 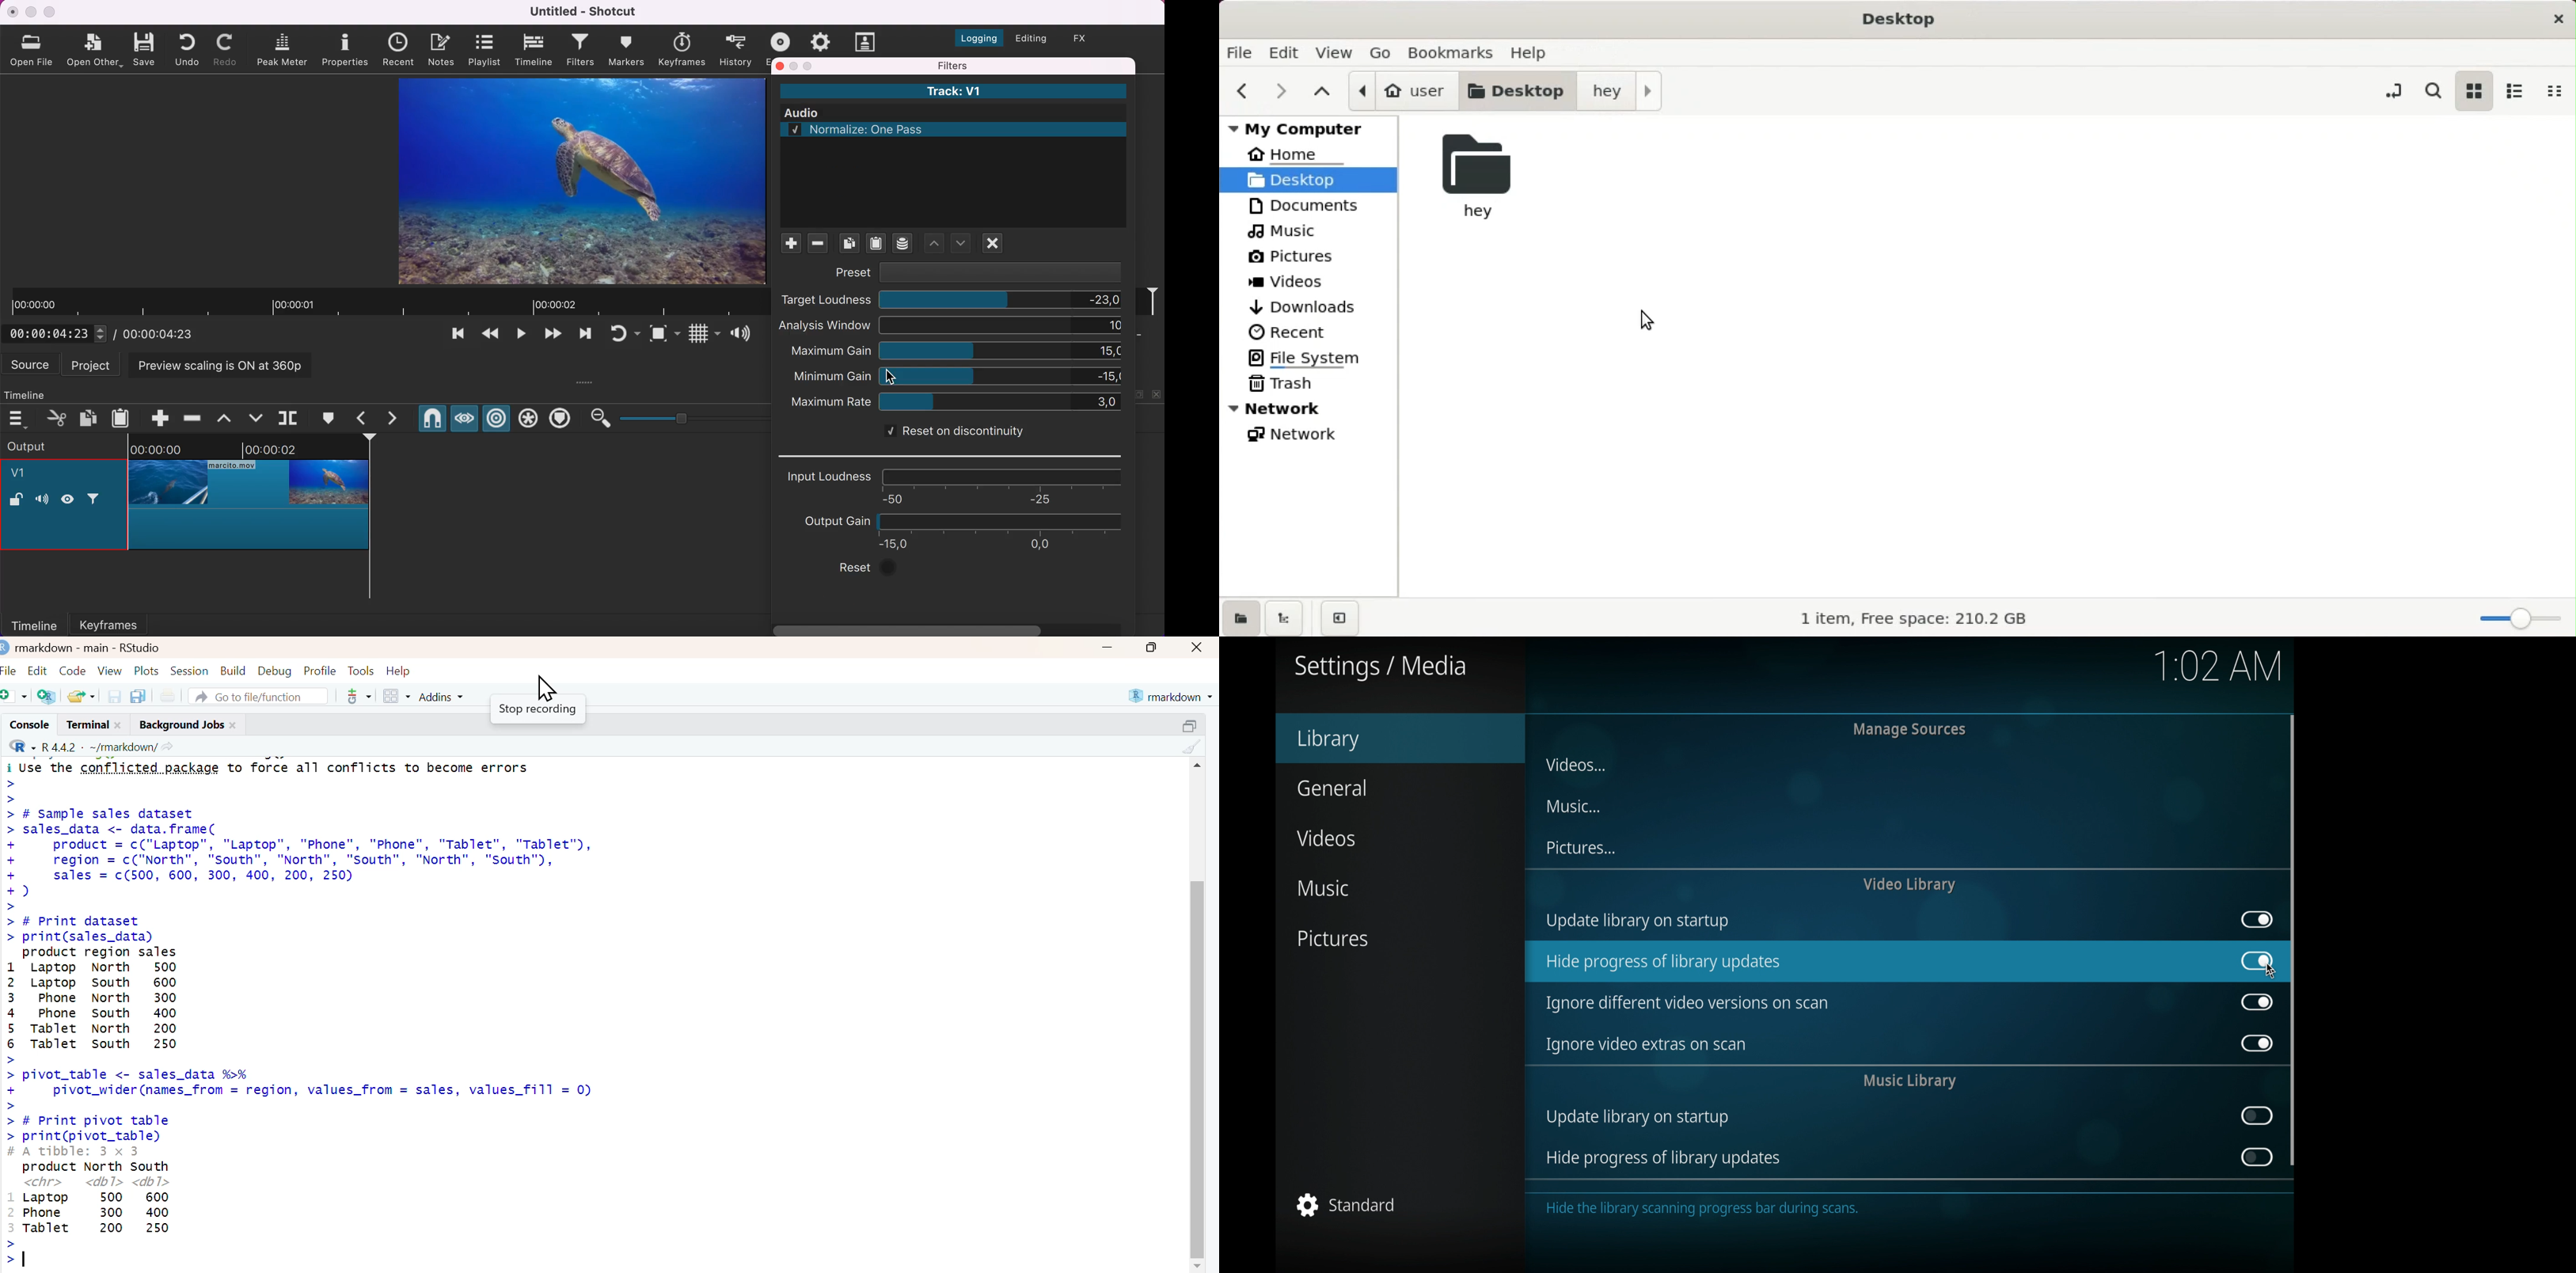 What do you see at coordinates (137, 695) in the screenshot?
I see `save all` at bounding box center [137, 695].